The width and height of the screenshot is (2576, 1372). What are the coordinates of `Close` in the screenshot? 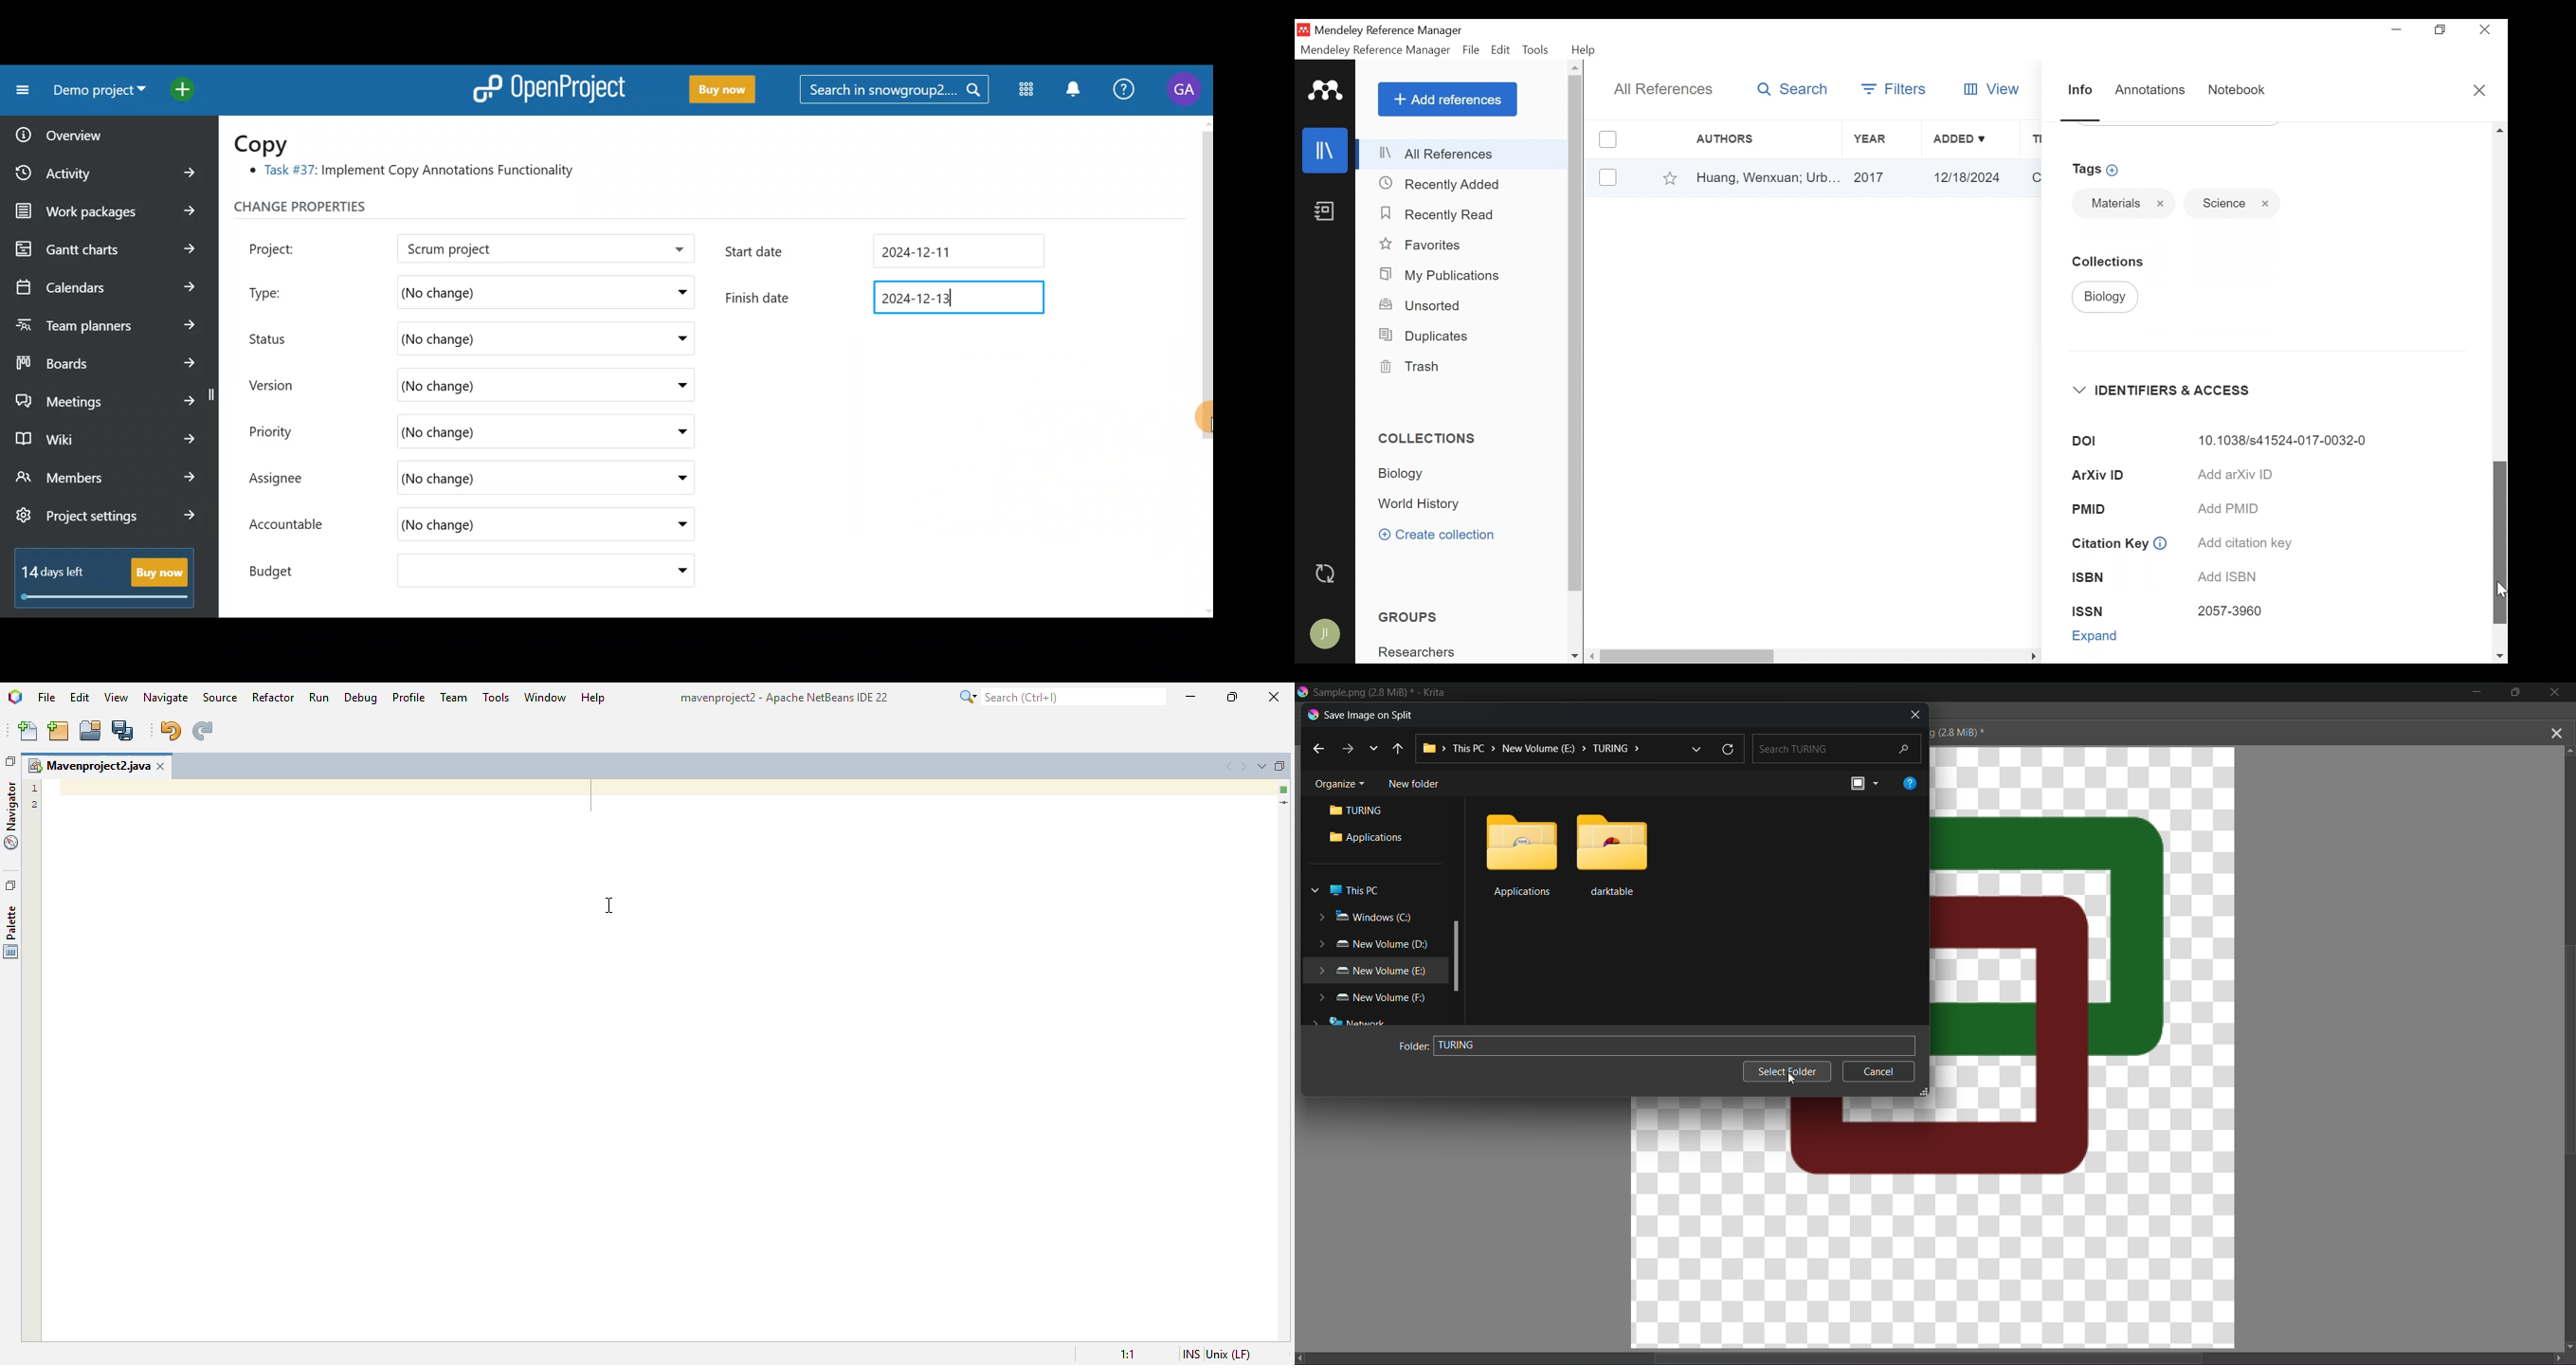 It's located at (2265, 203).